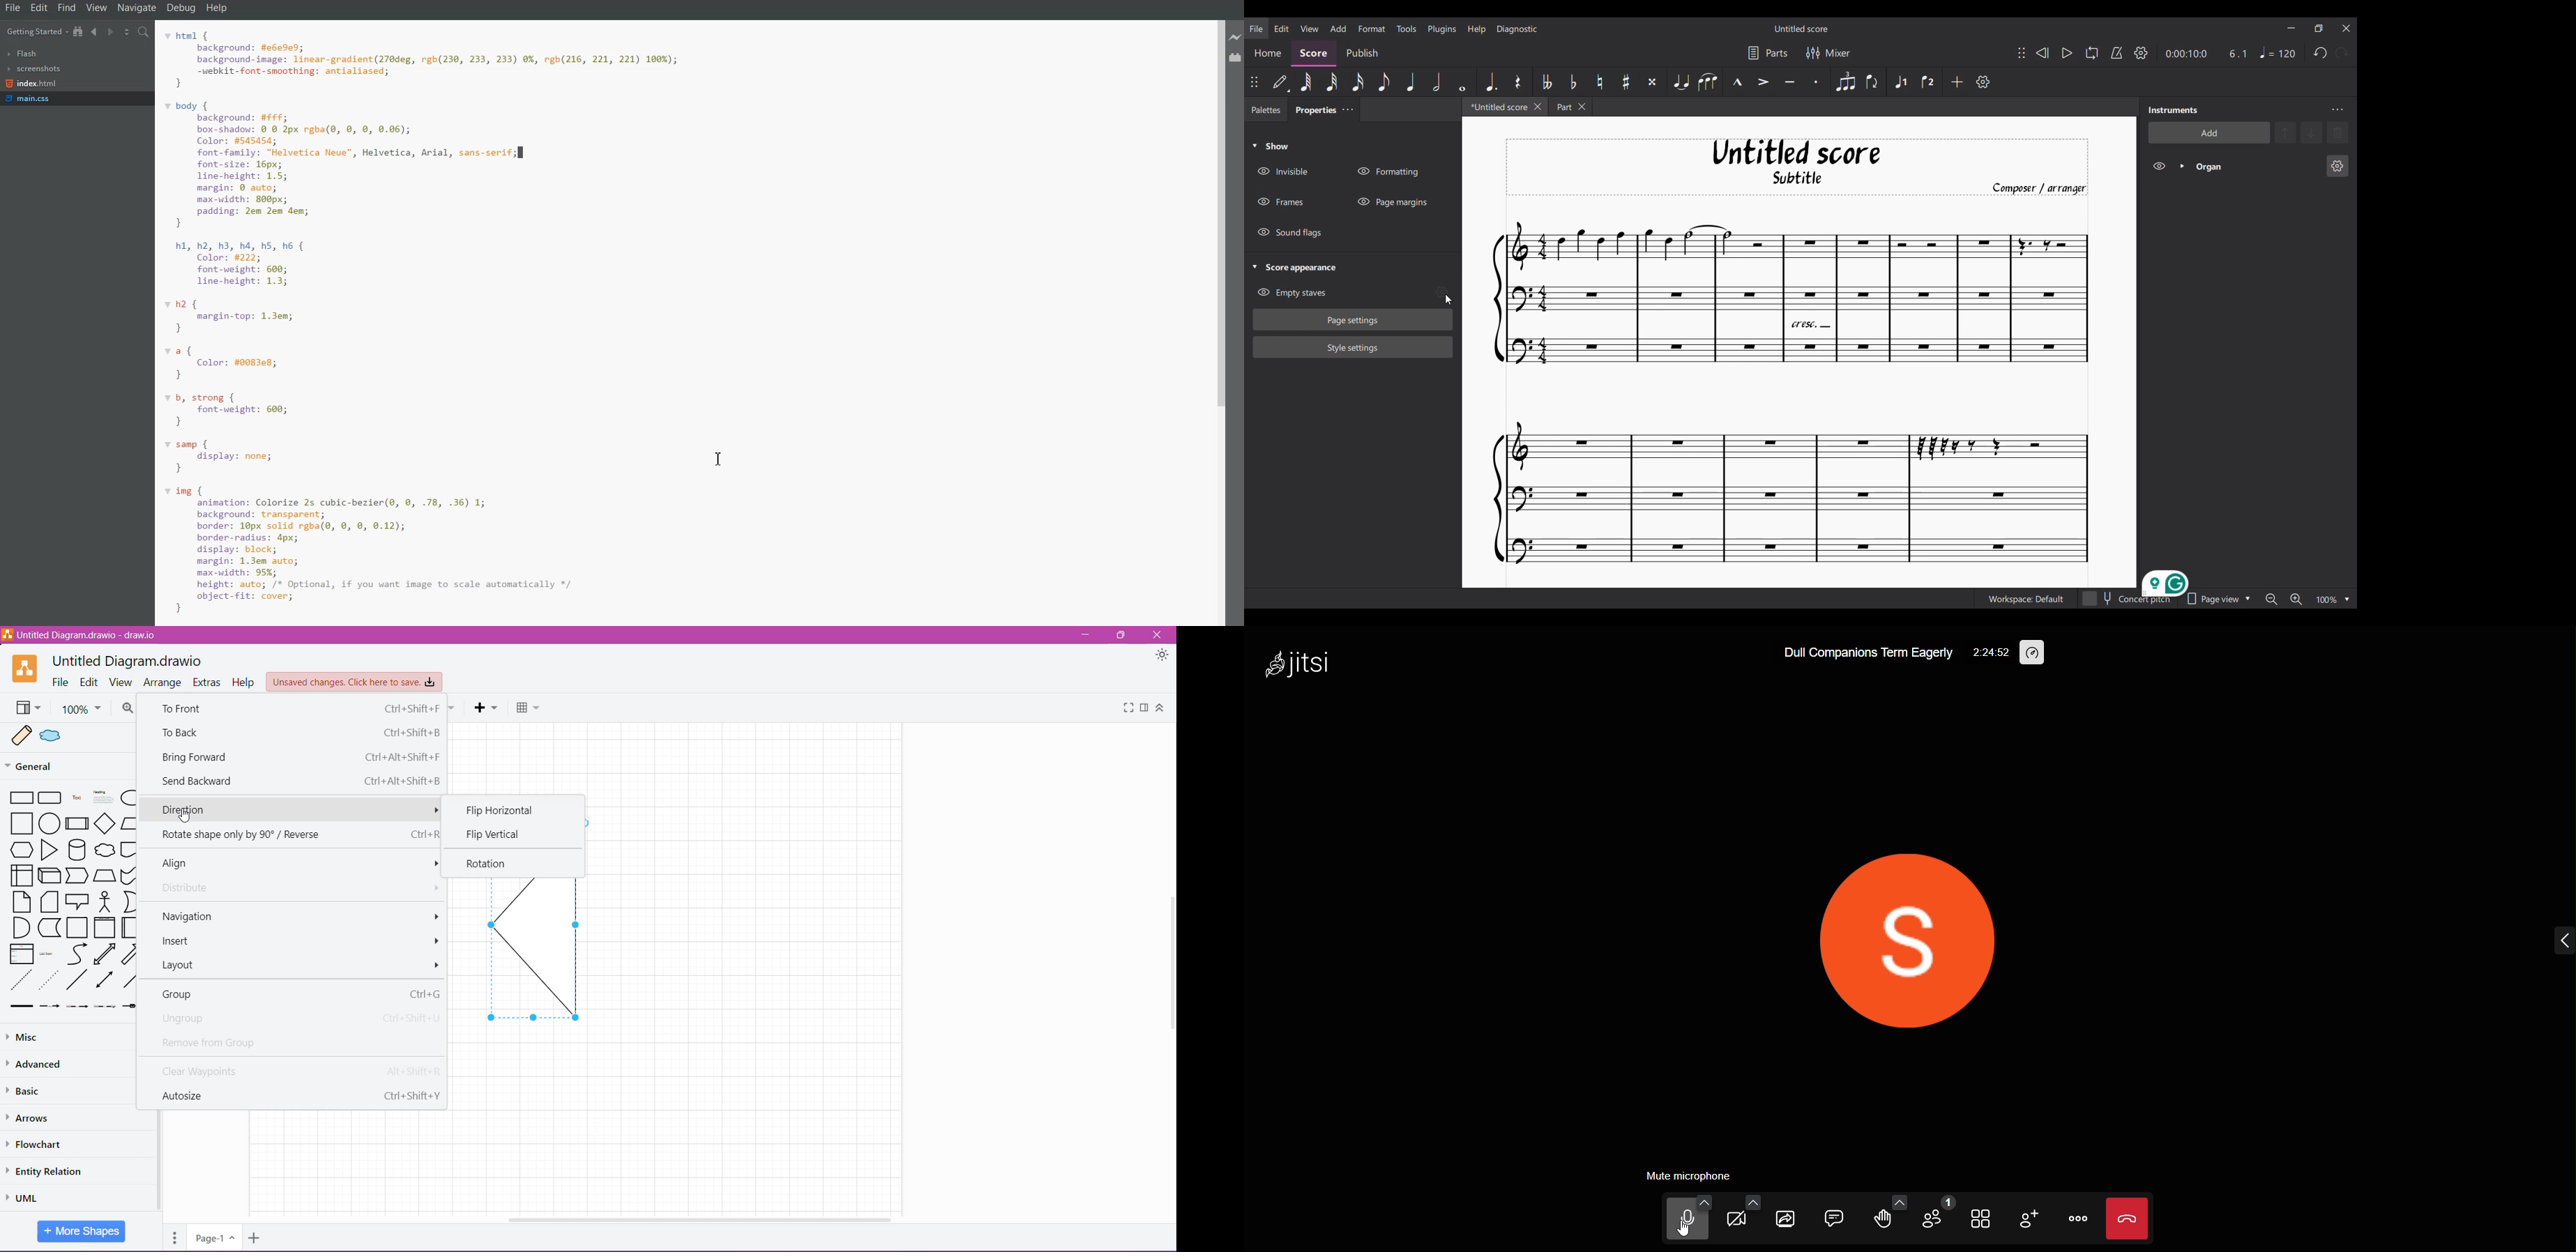  What do you see at coordinates (254, 1238) in the screenshot?
I see `Add Pages` at bounding box center [254, 1238].